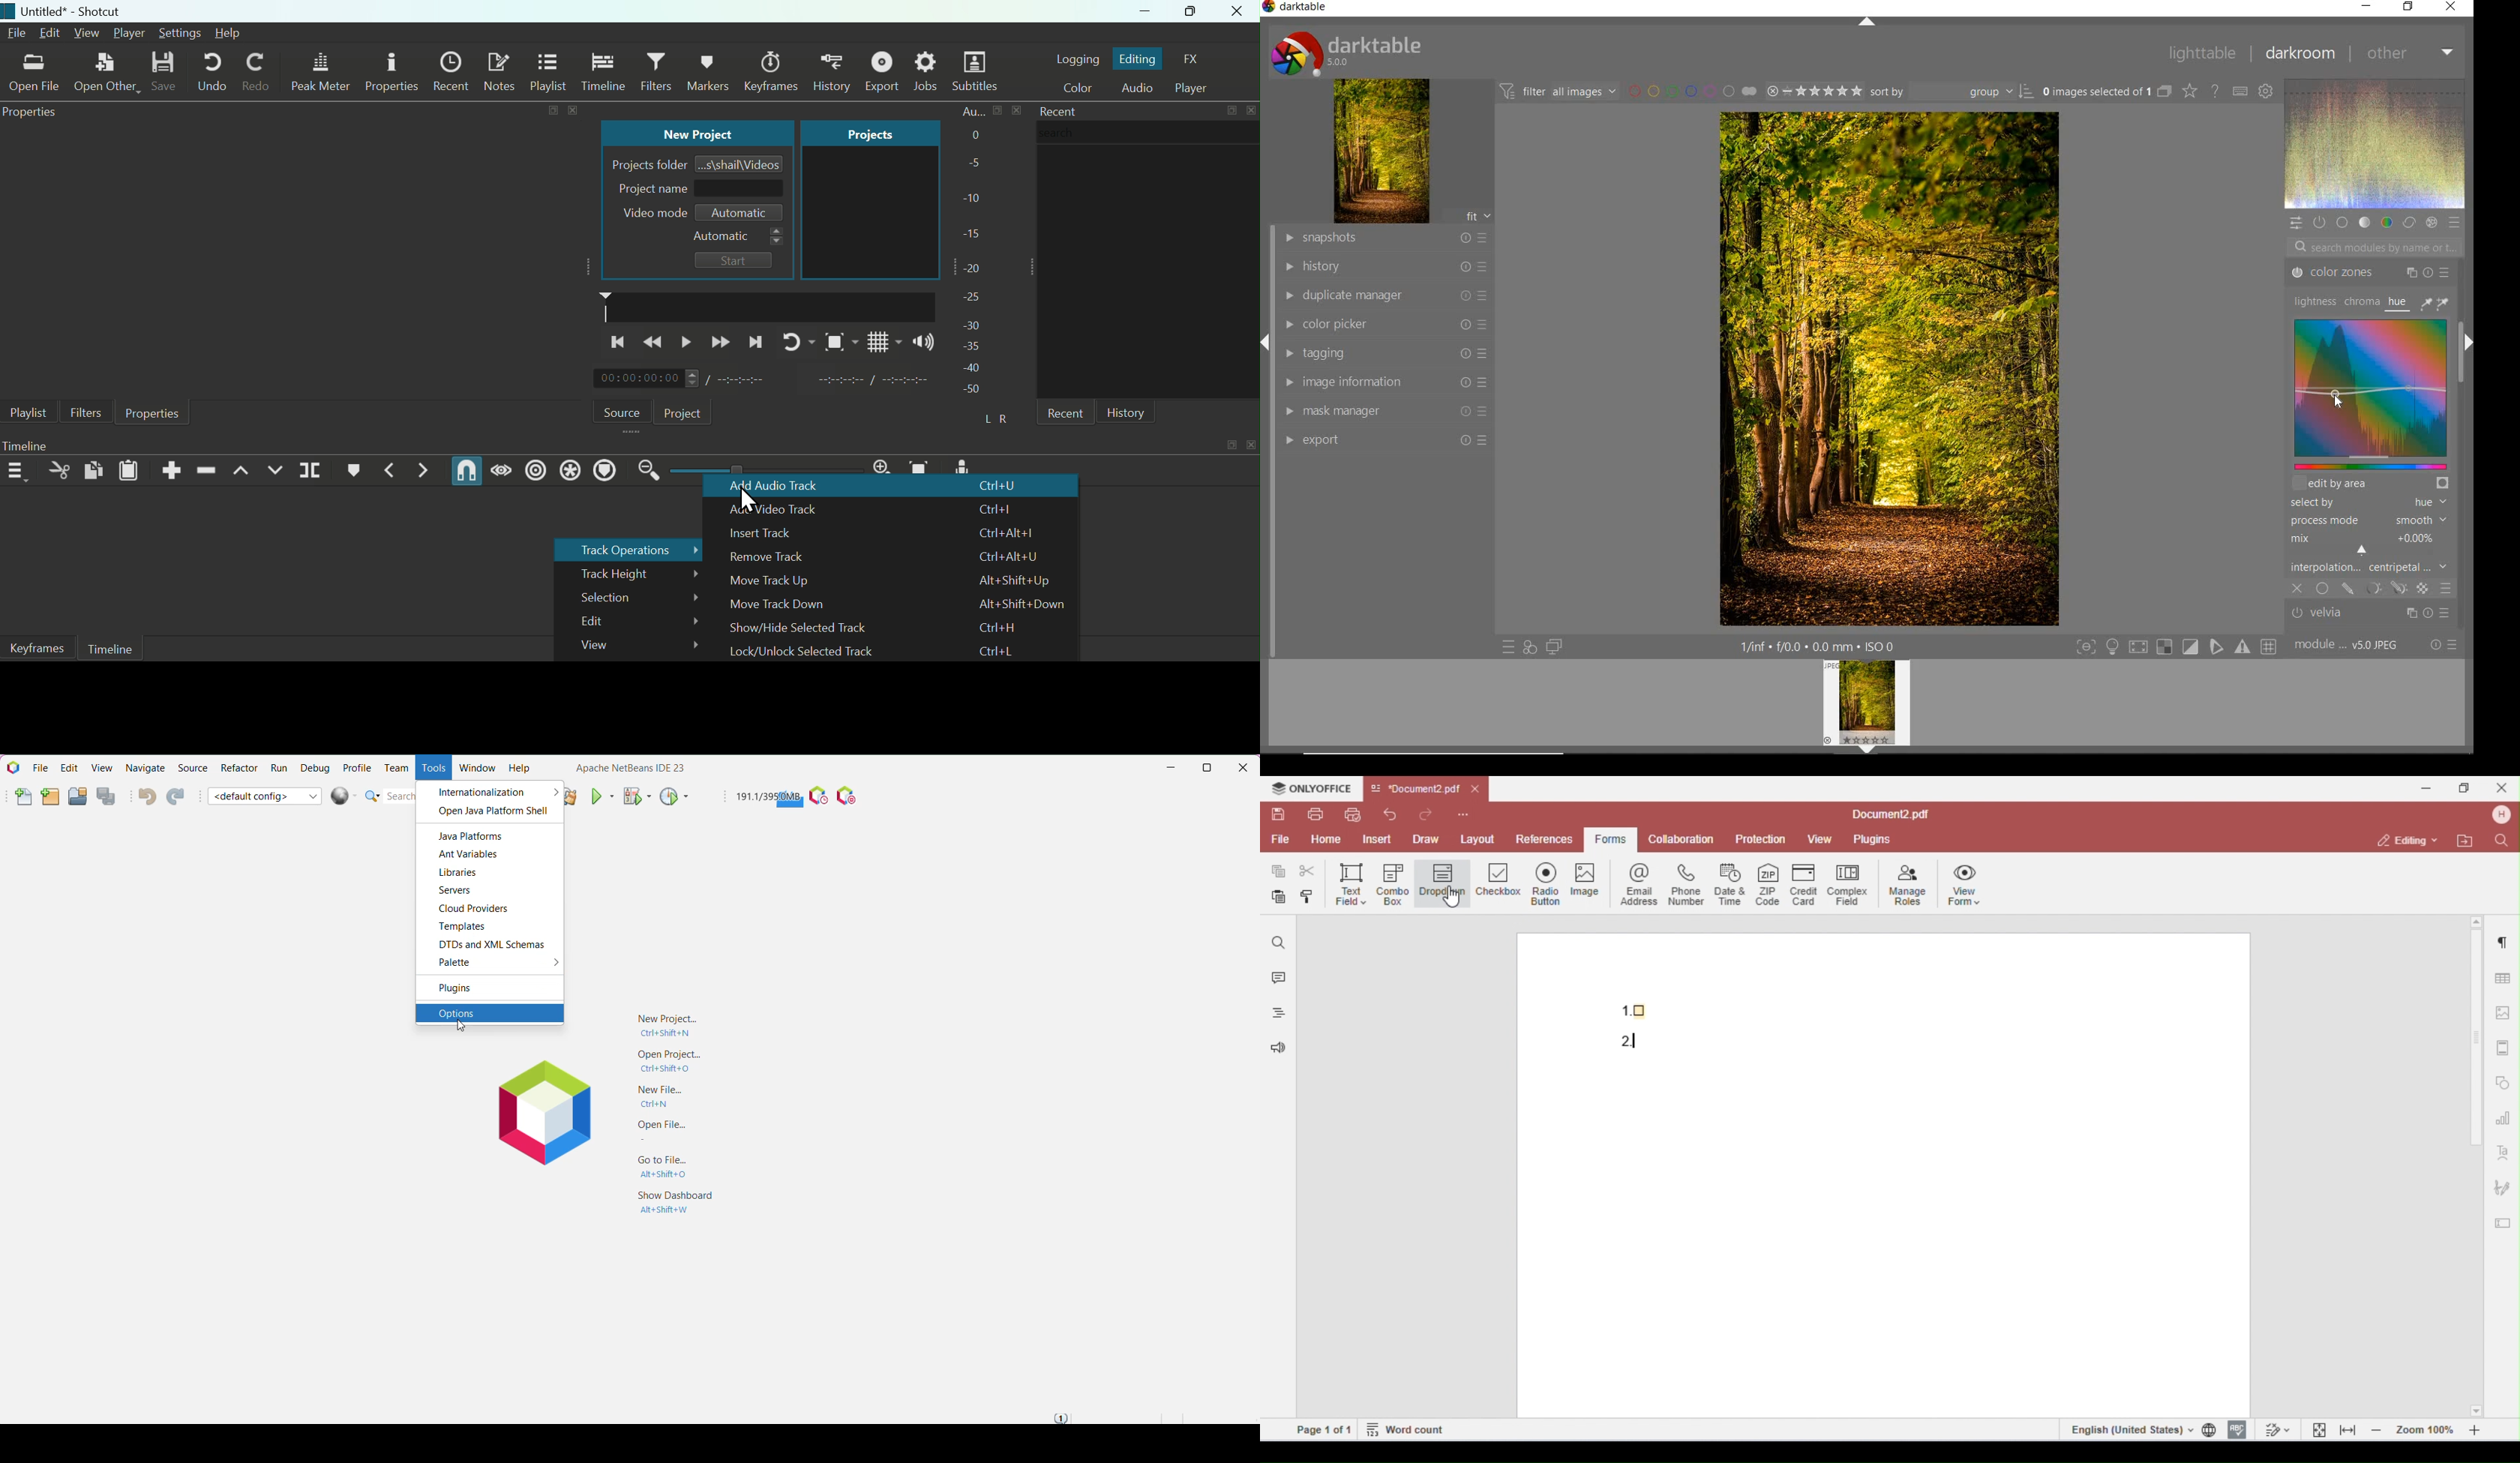  Describe the element at coordinates (570, 470) in the screenshot. I see `Ripple all Tracks` at that location.